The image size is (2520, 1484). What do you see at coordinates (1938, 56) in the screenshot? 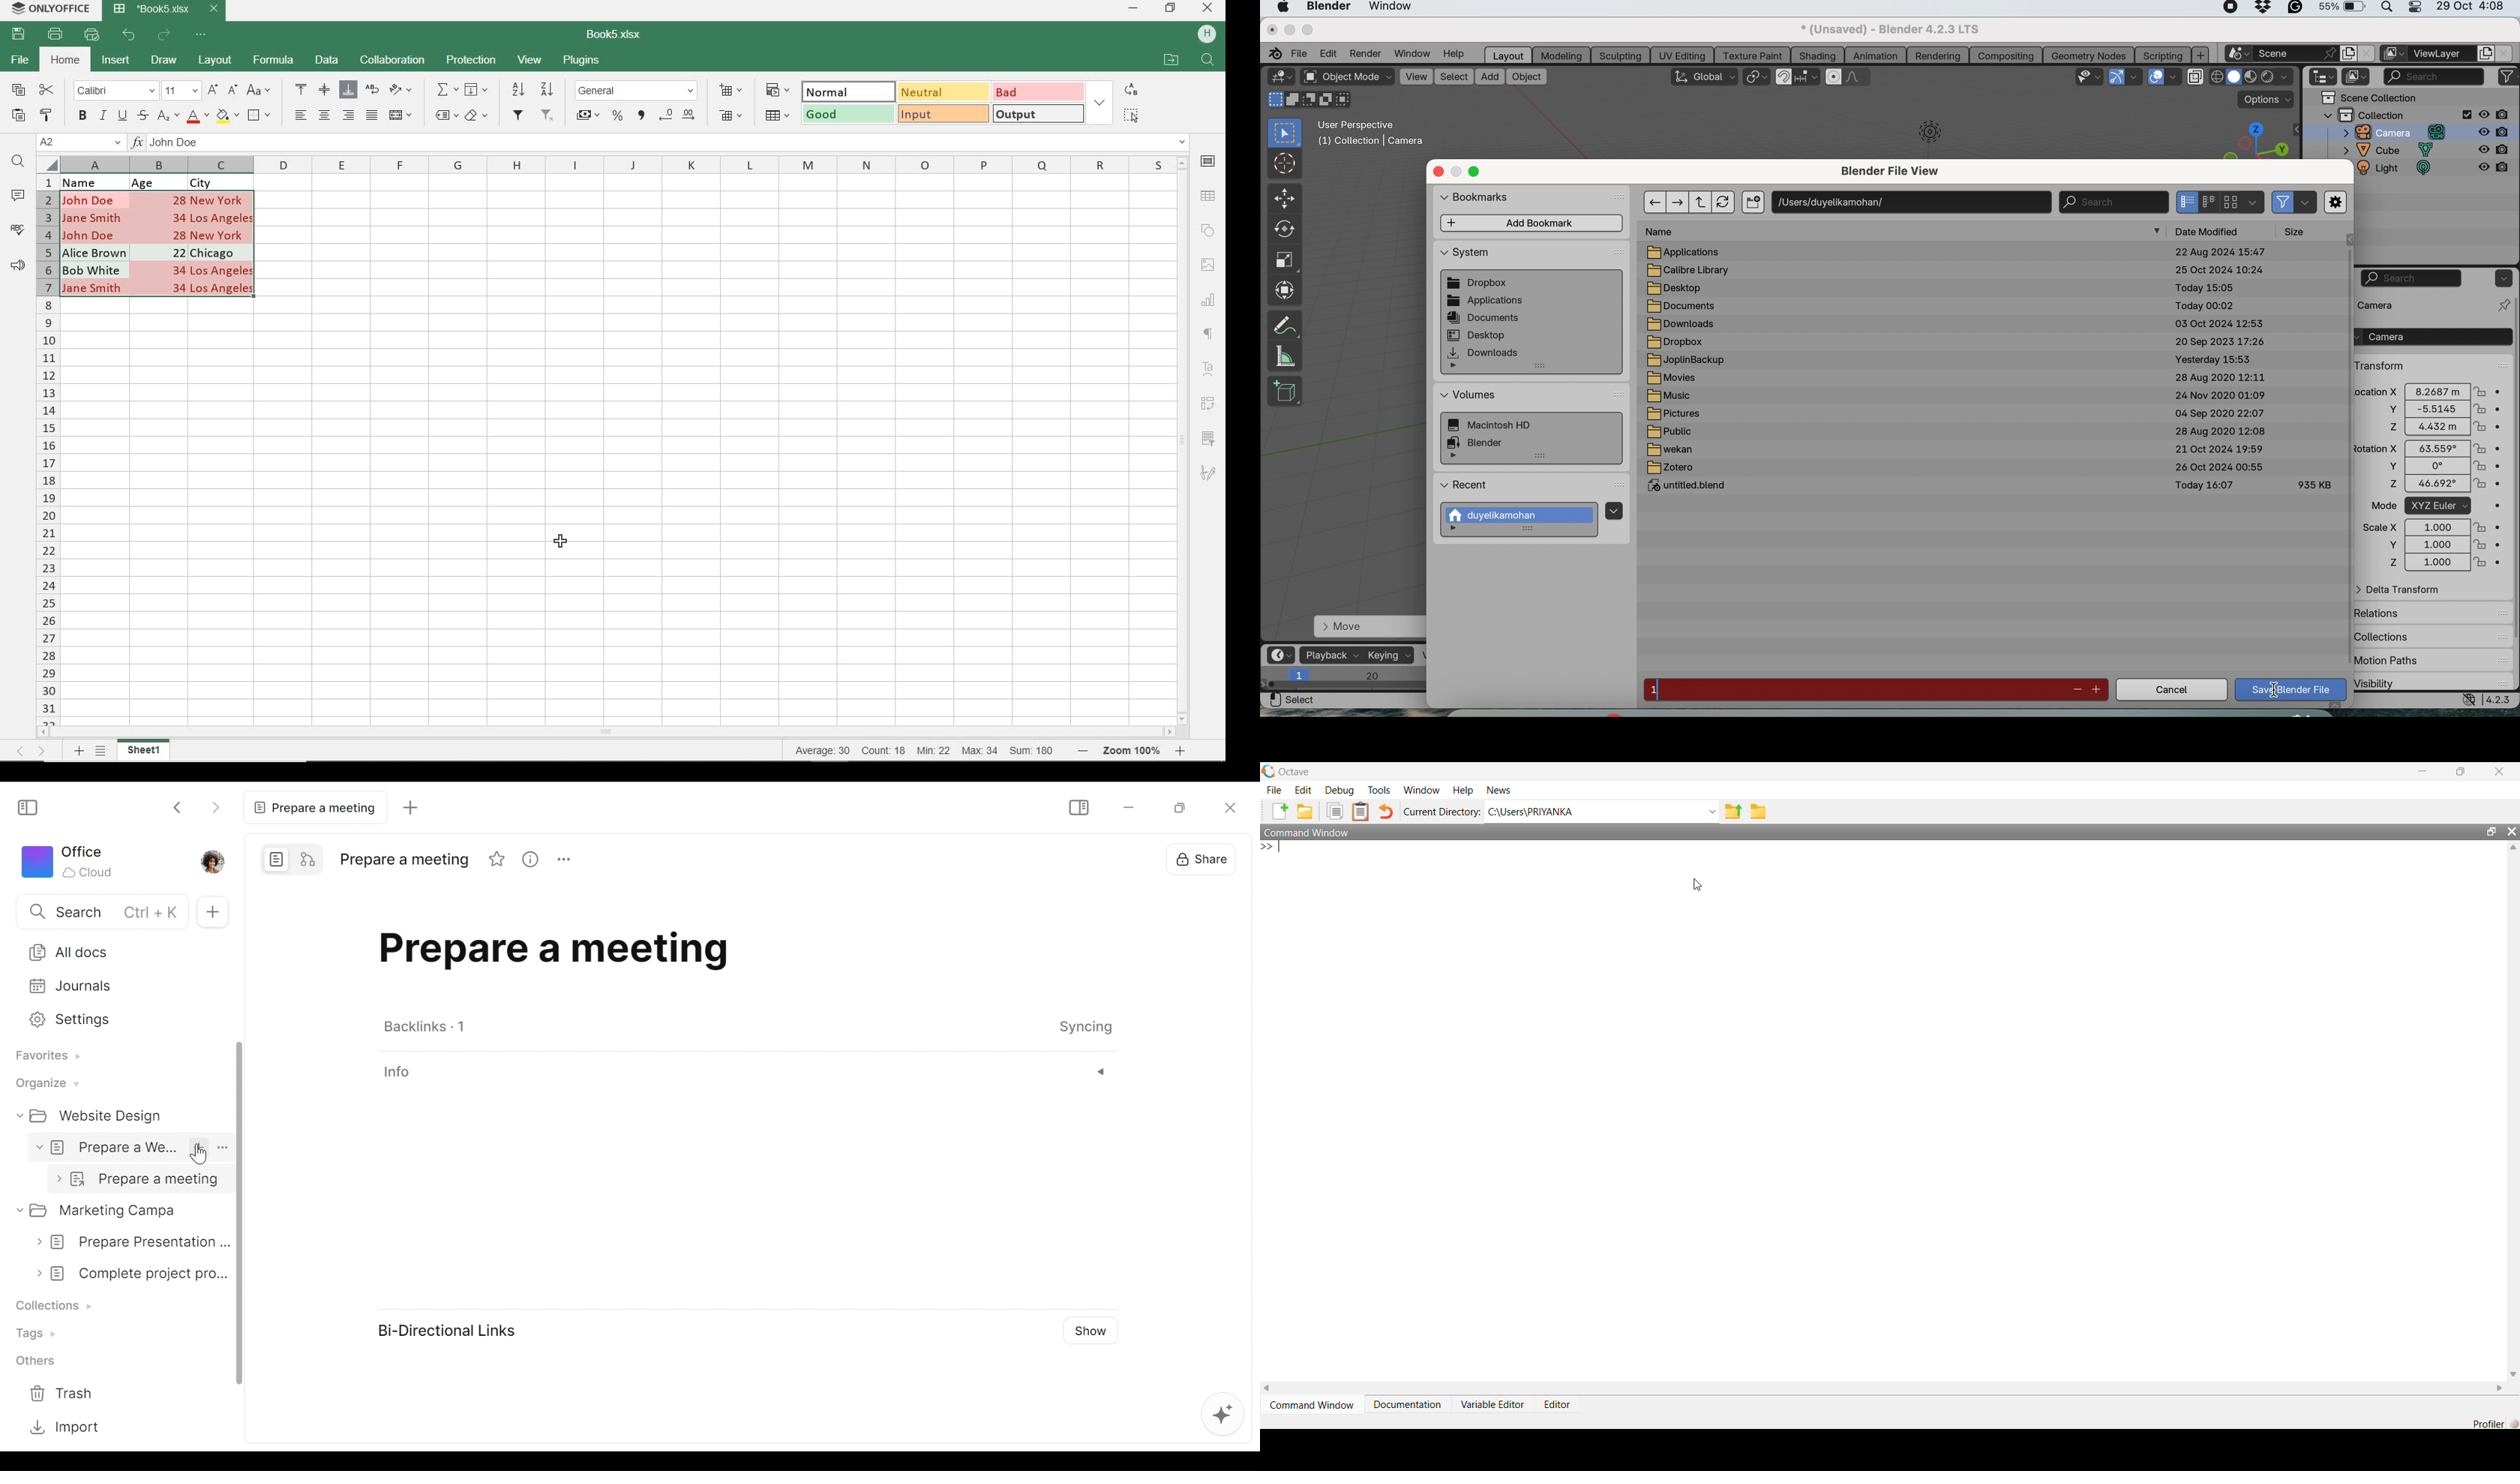
I see `rendering` at bounding box center [1938, 56].